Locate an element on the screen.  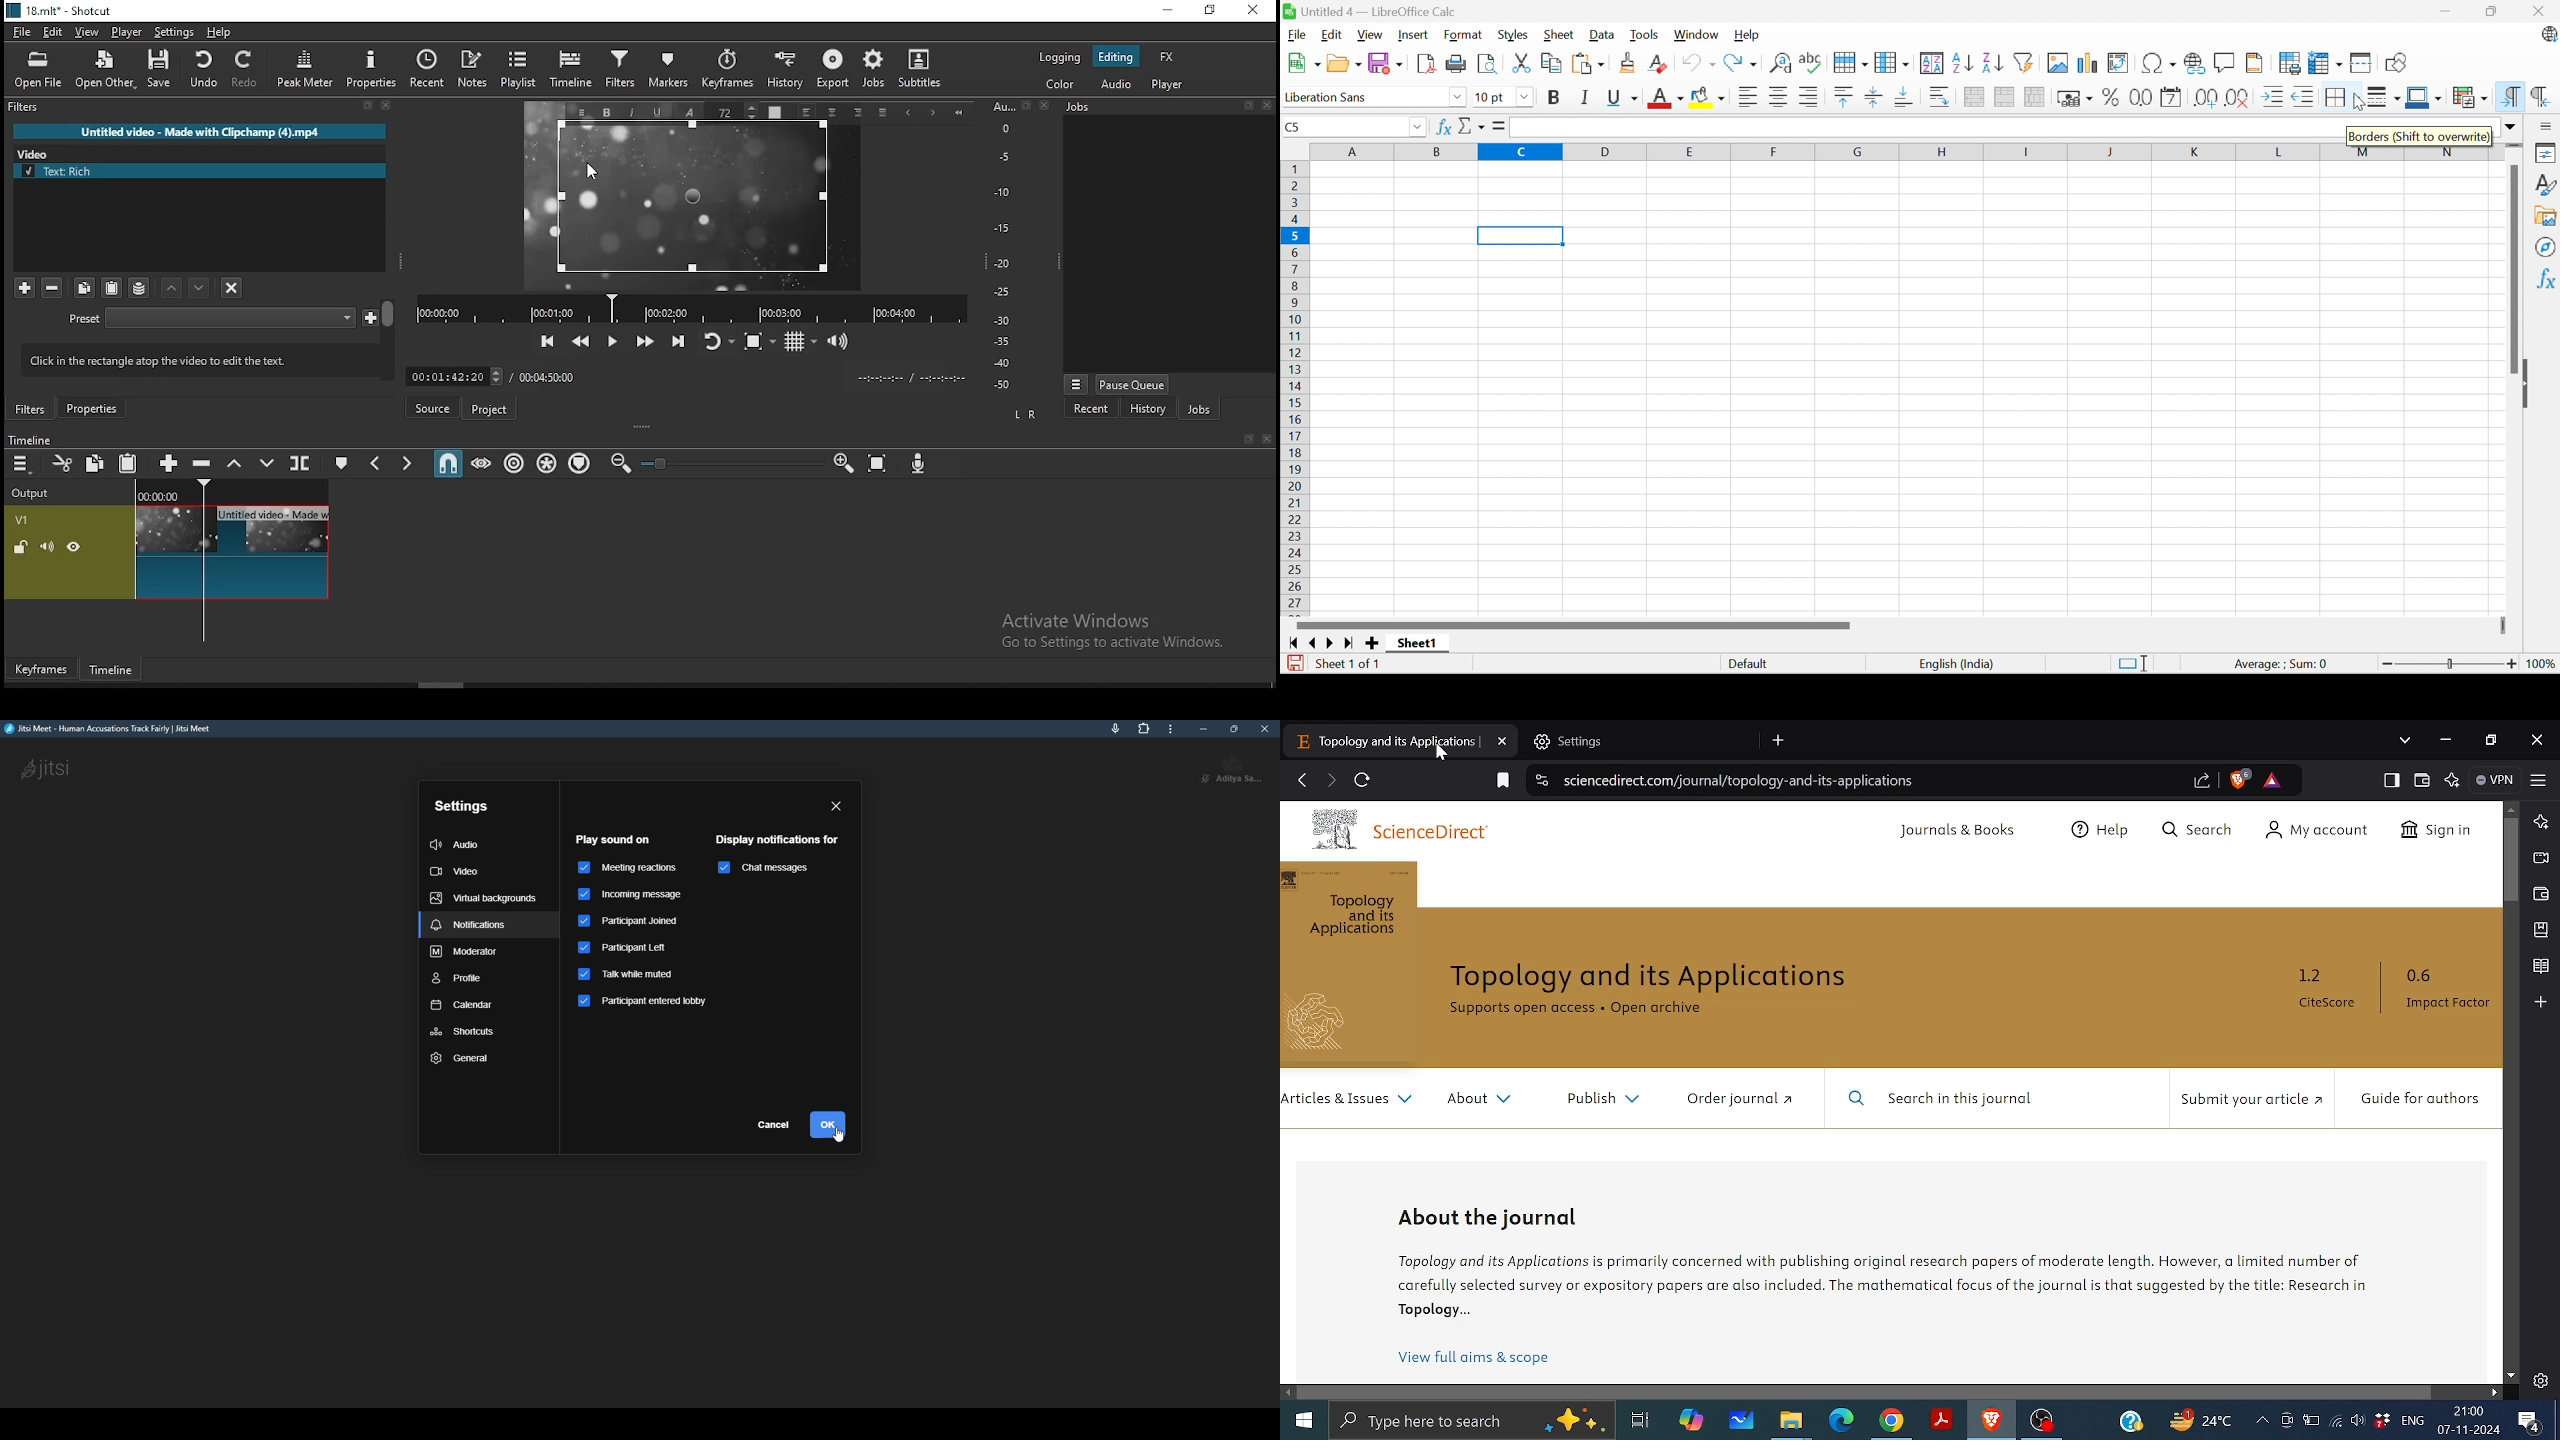
Scroll bar is located at coordinates (1573, 625).